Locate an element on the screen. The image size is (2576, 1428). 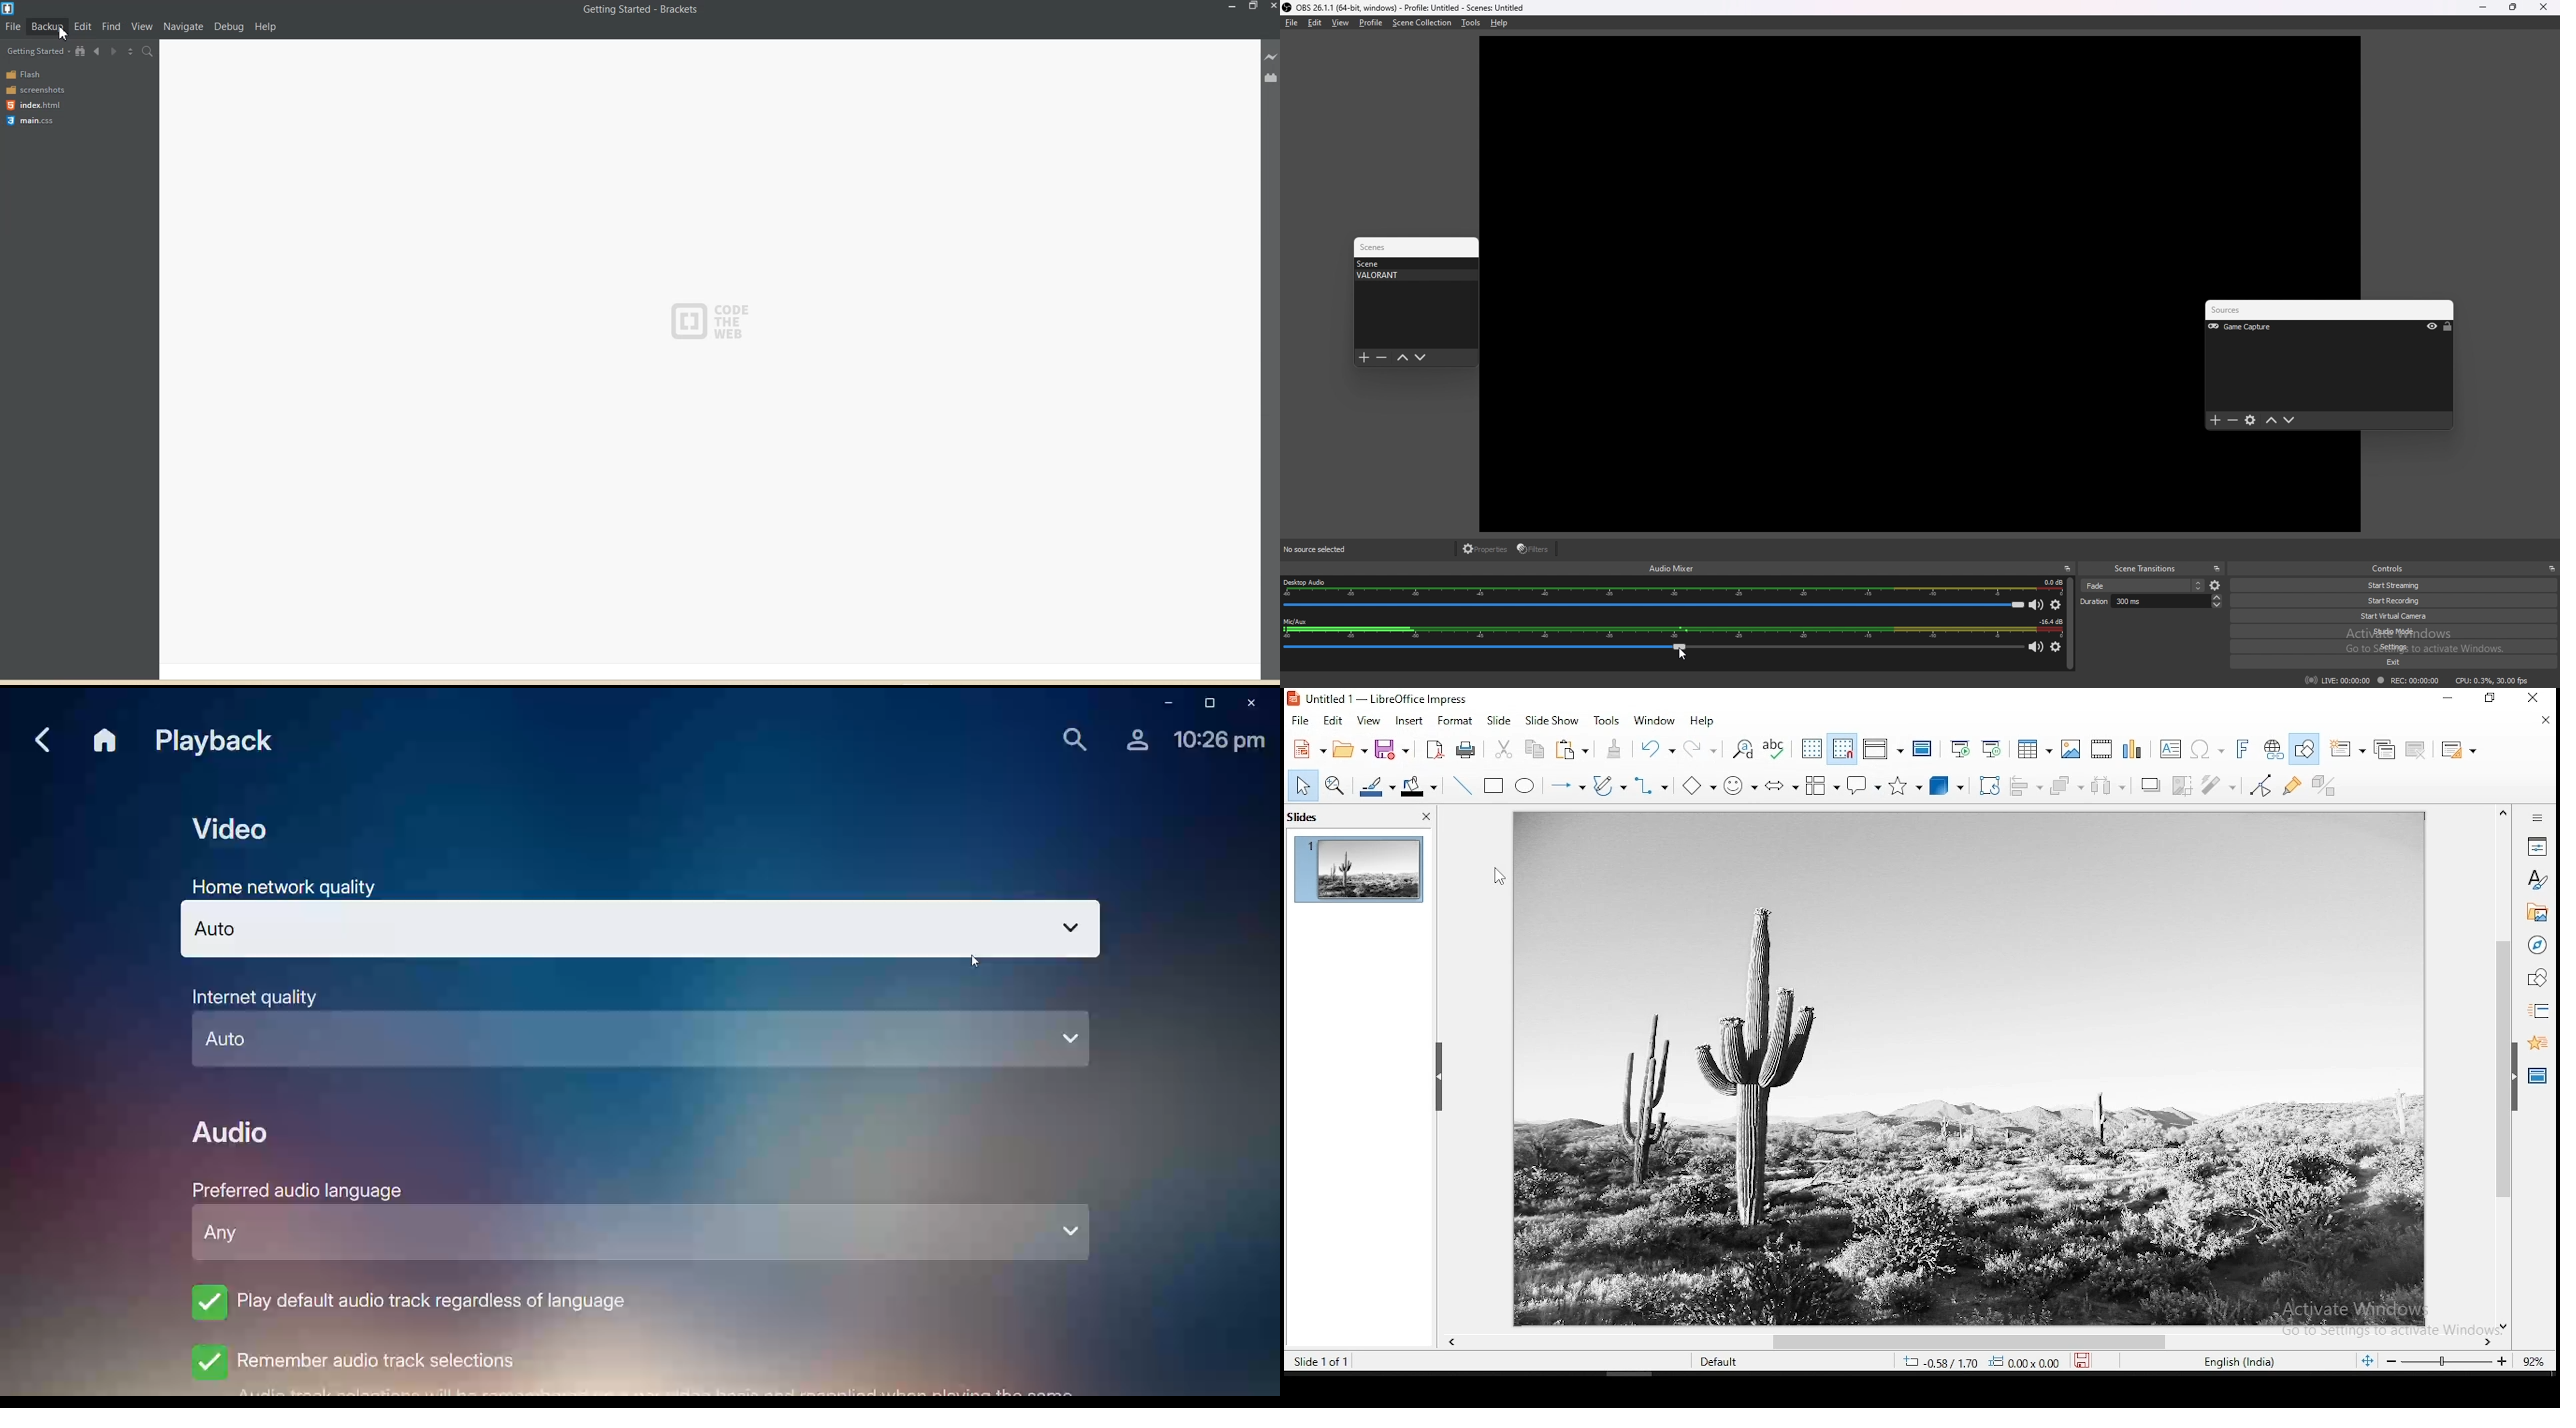
start recording is located at coordinates (2397, 601).